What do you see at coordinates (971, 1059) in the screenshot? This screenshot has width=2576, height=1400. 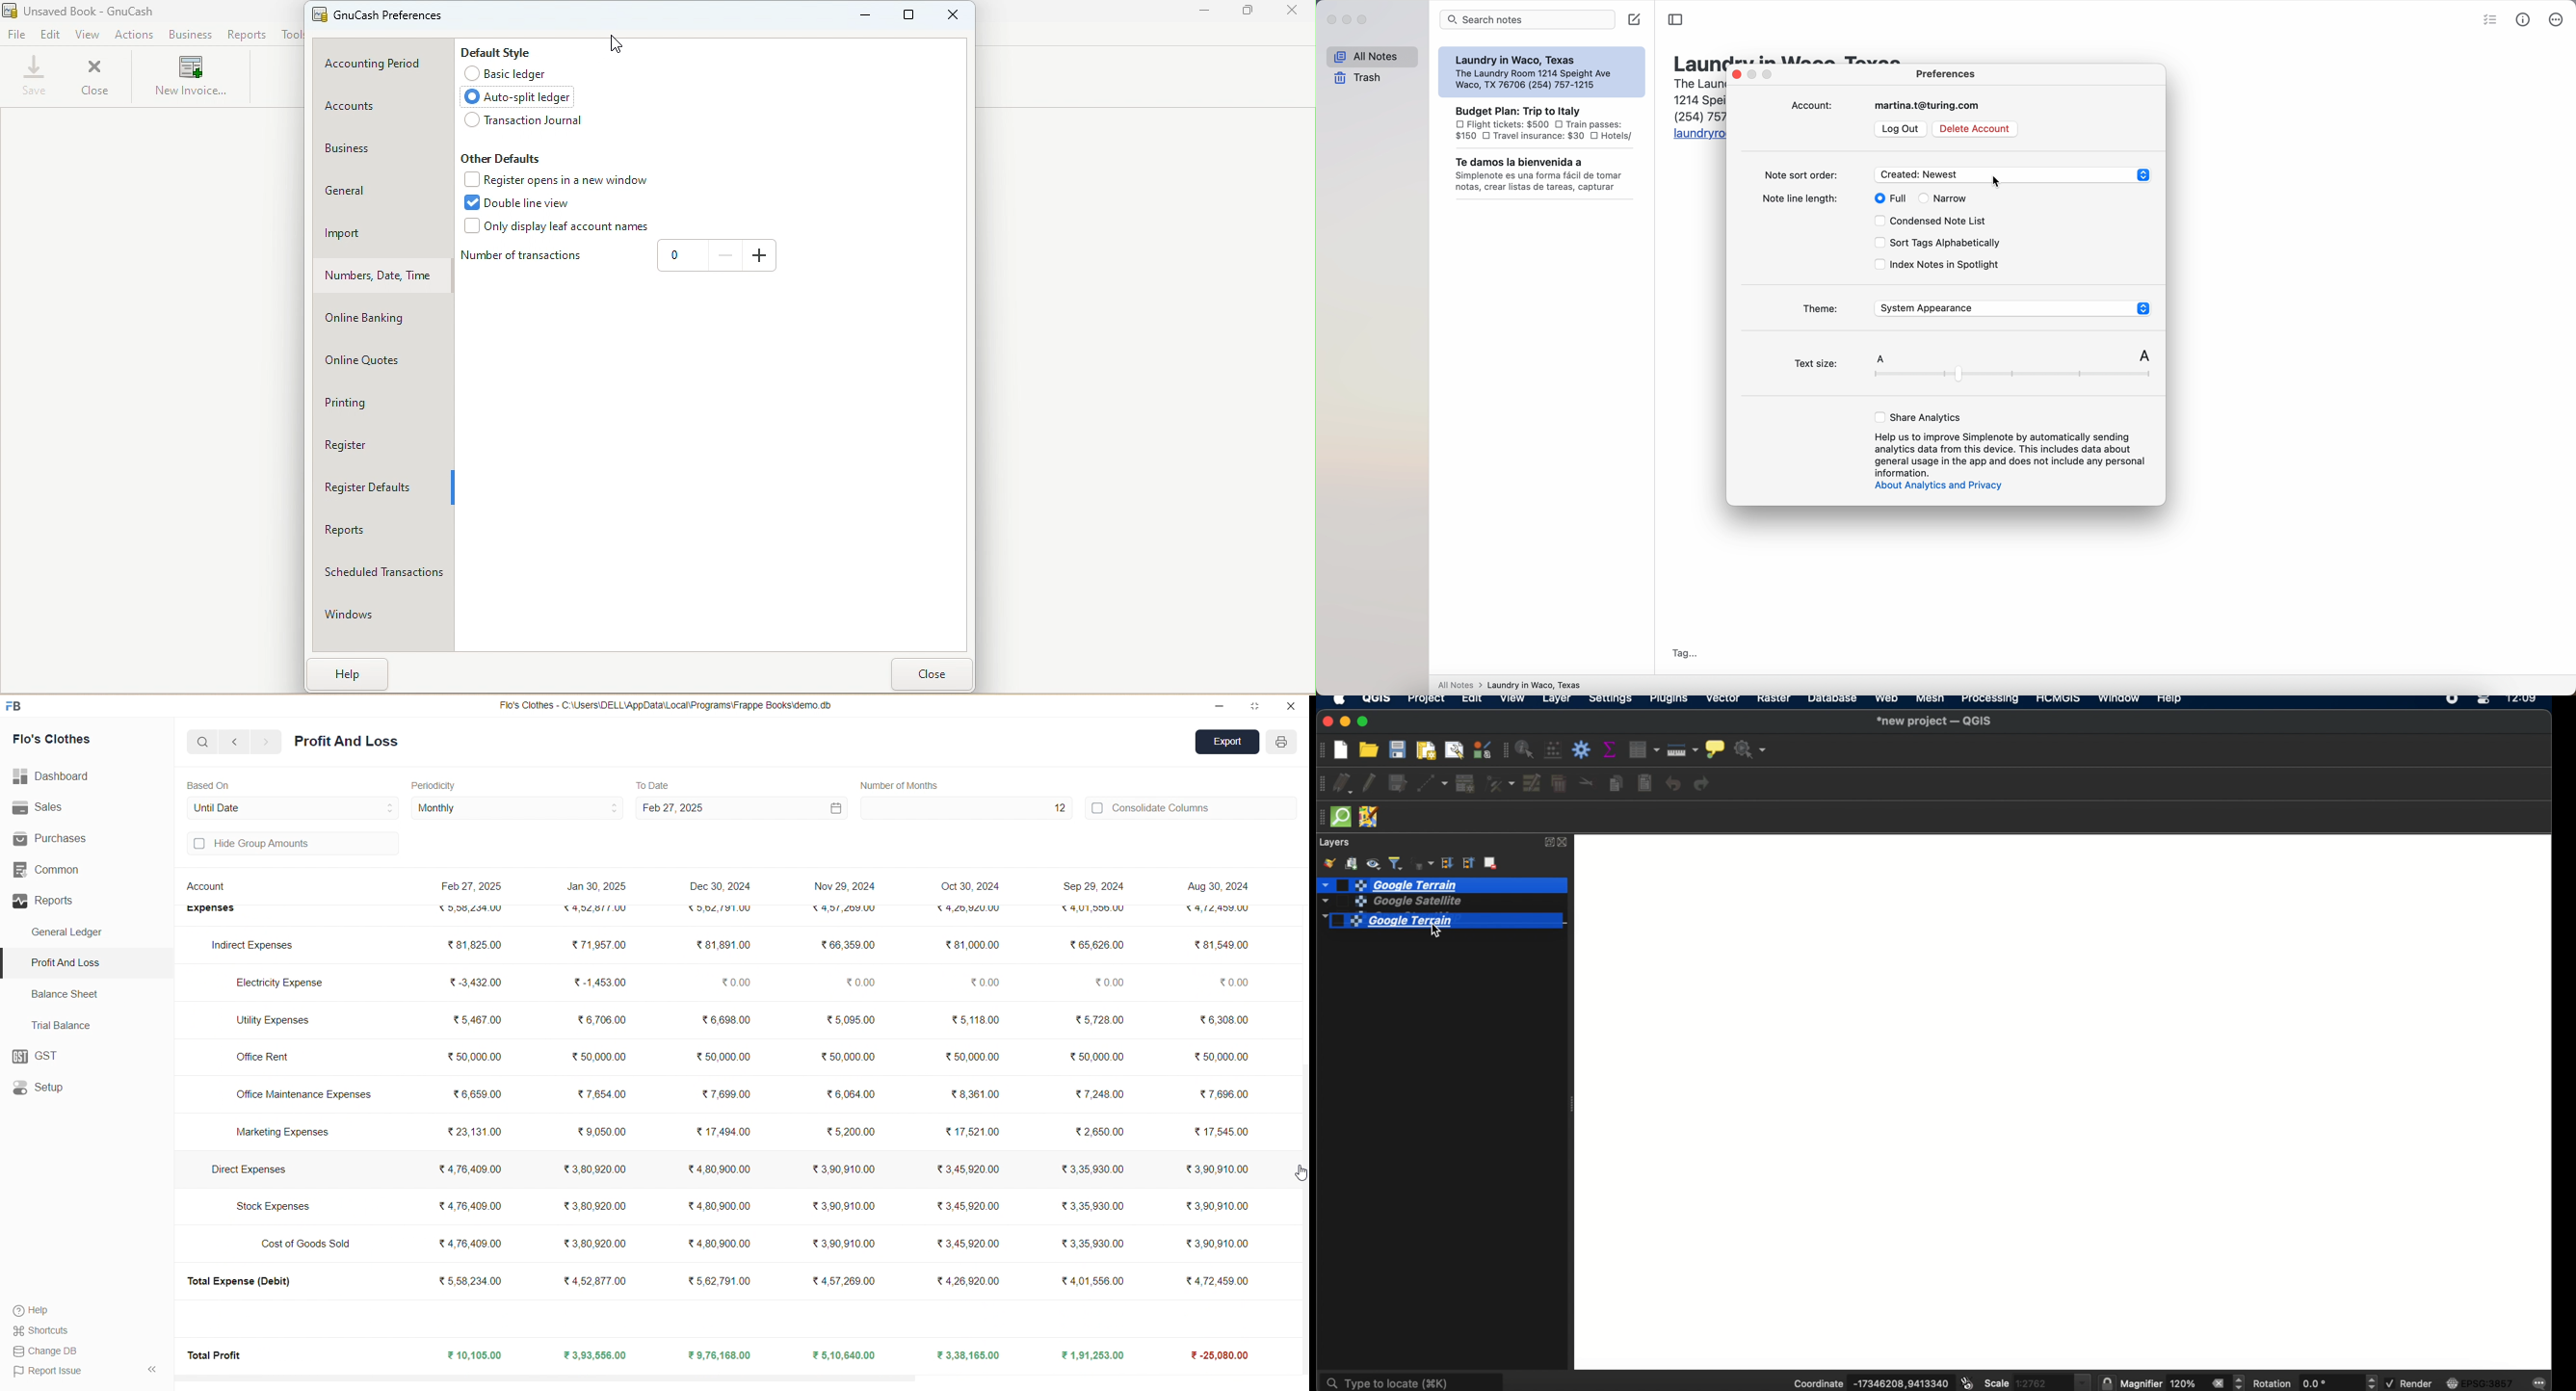 I see `₹50,000.00` at bounding box center [971, 1059].